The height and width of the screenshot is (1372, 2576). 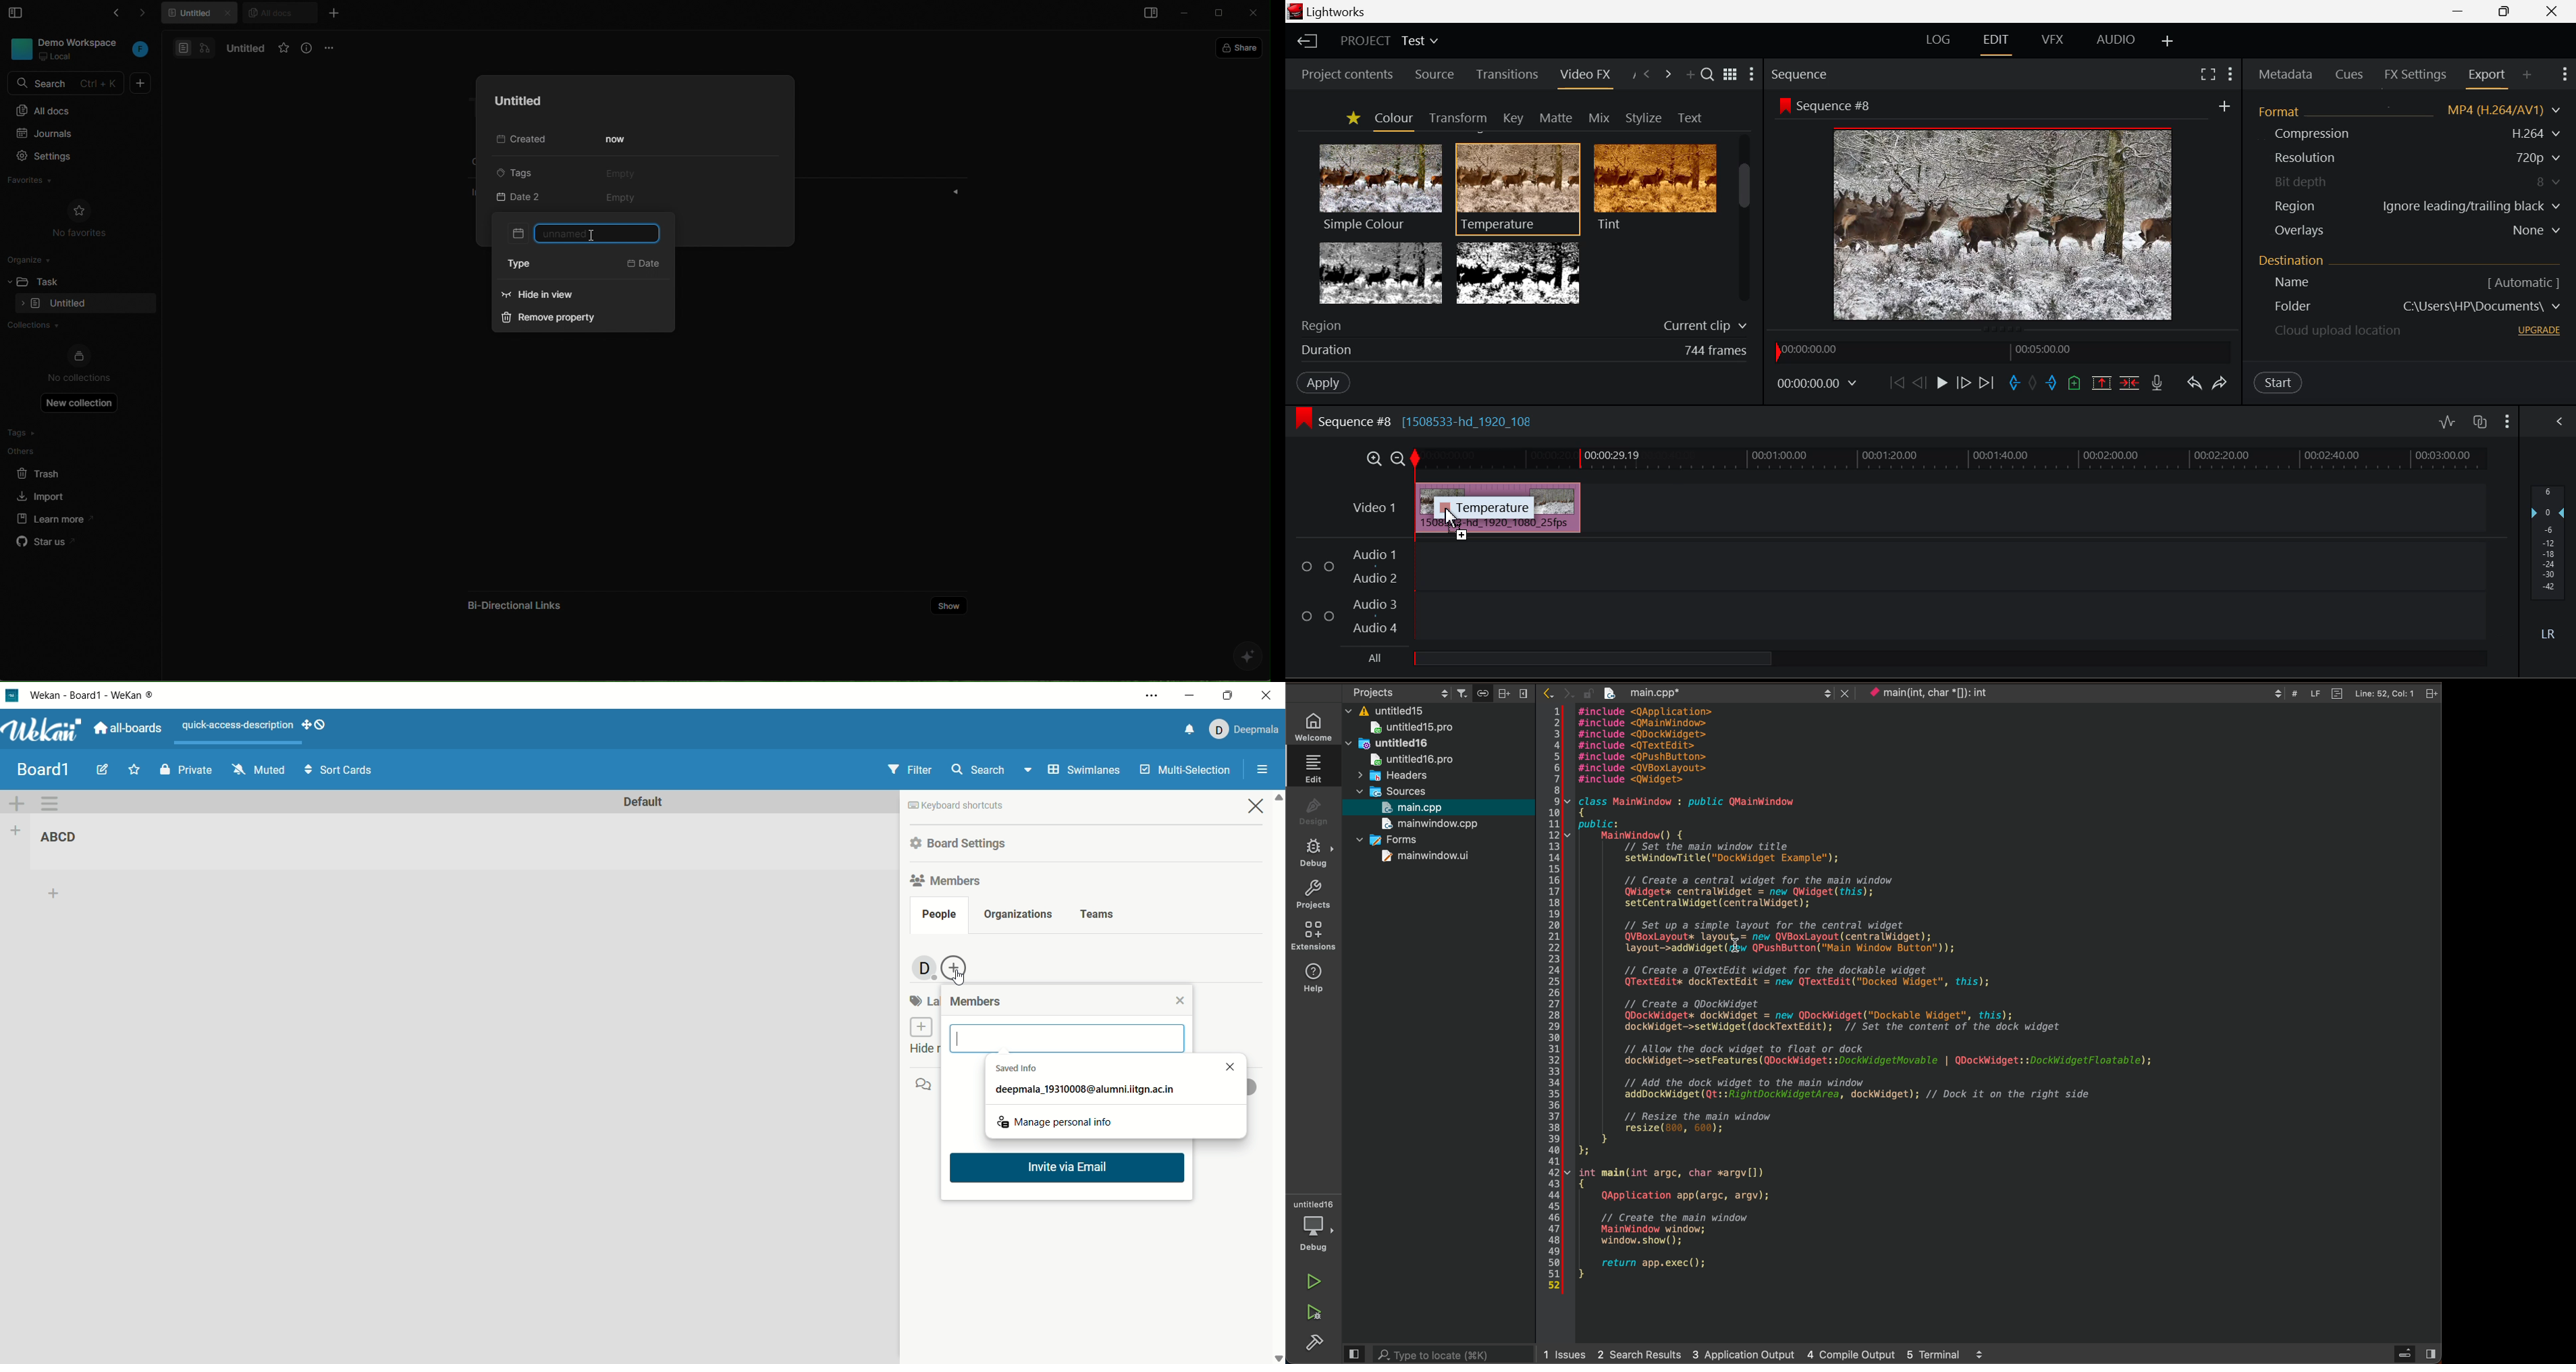 What do you see at coordinates (1316, 1312) in the screenshot?
I see `run and debug` at bounding box center [1316, 1312].